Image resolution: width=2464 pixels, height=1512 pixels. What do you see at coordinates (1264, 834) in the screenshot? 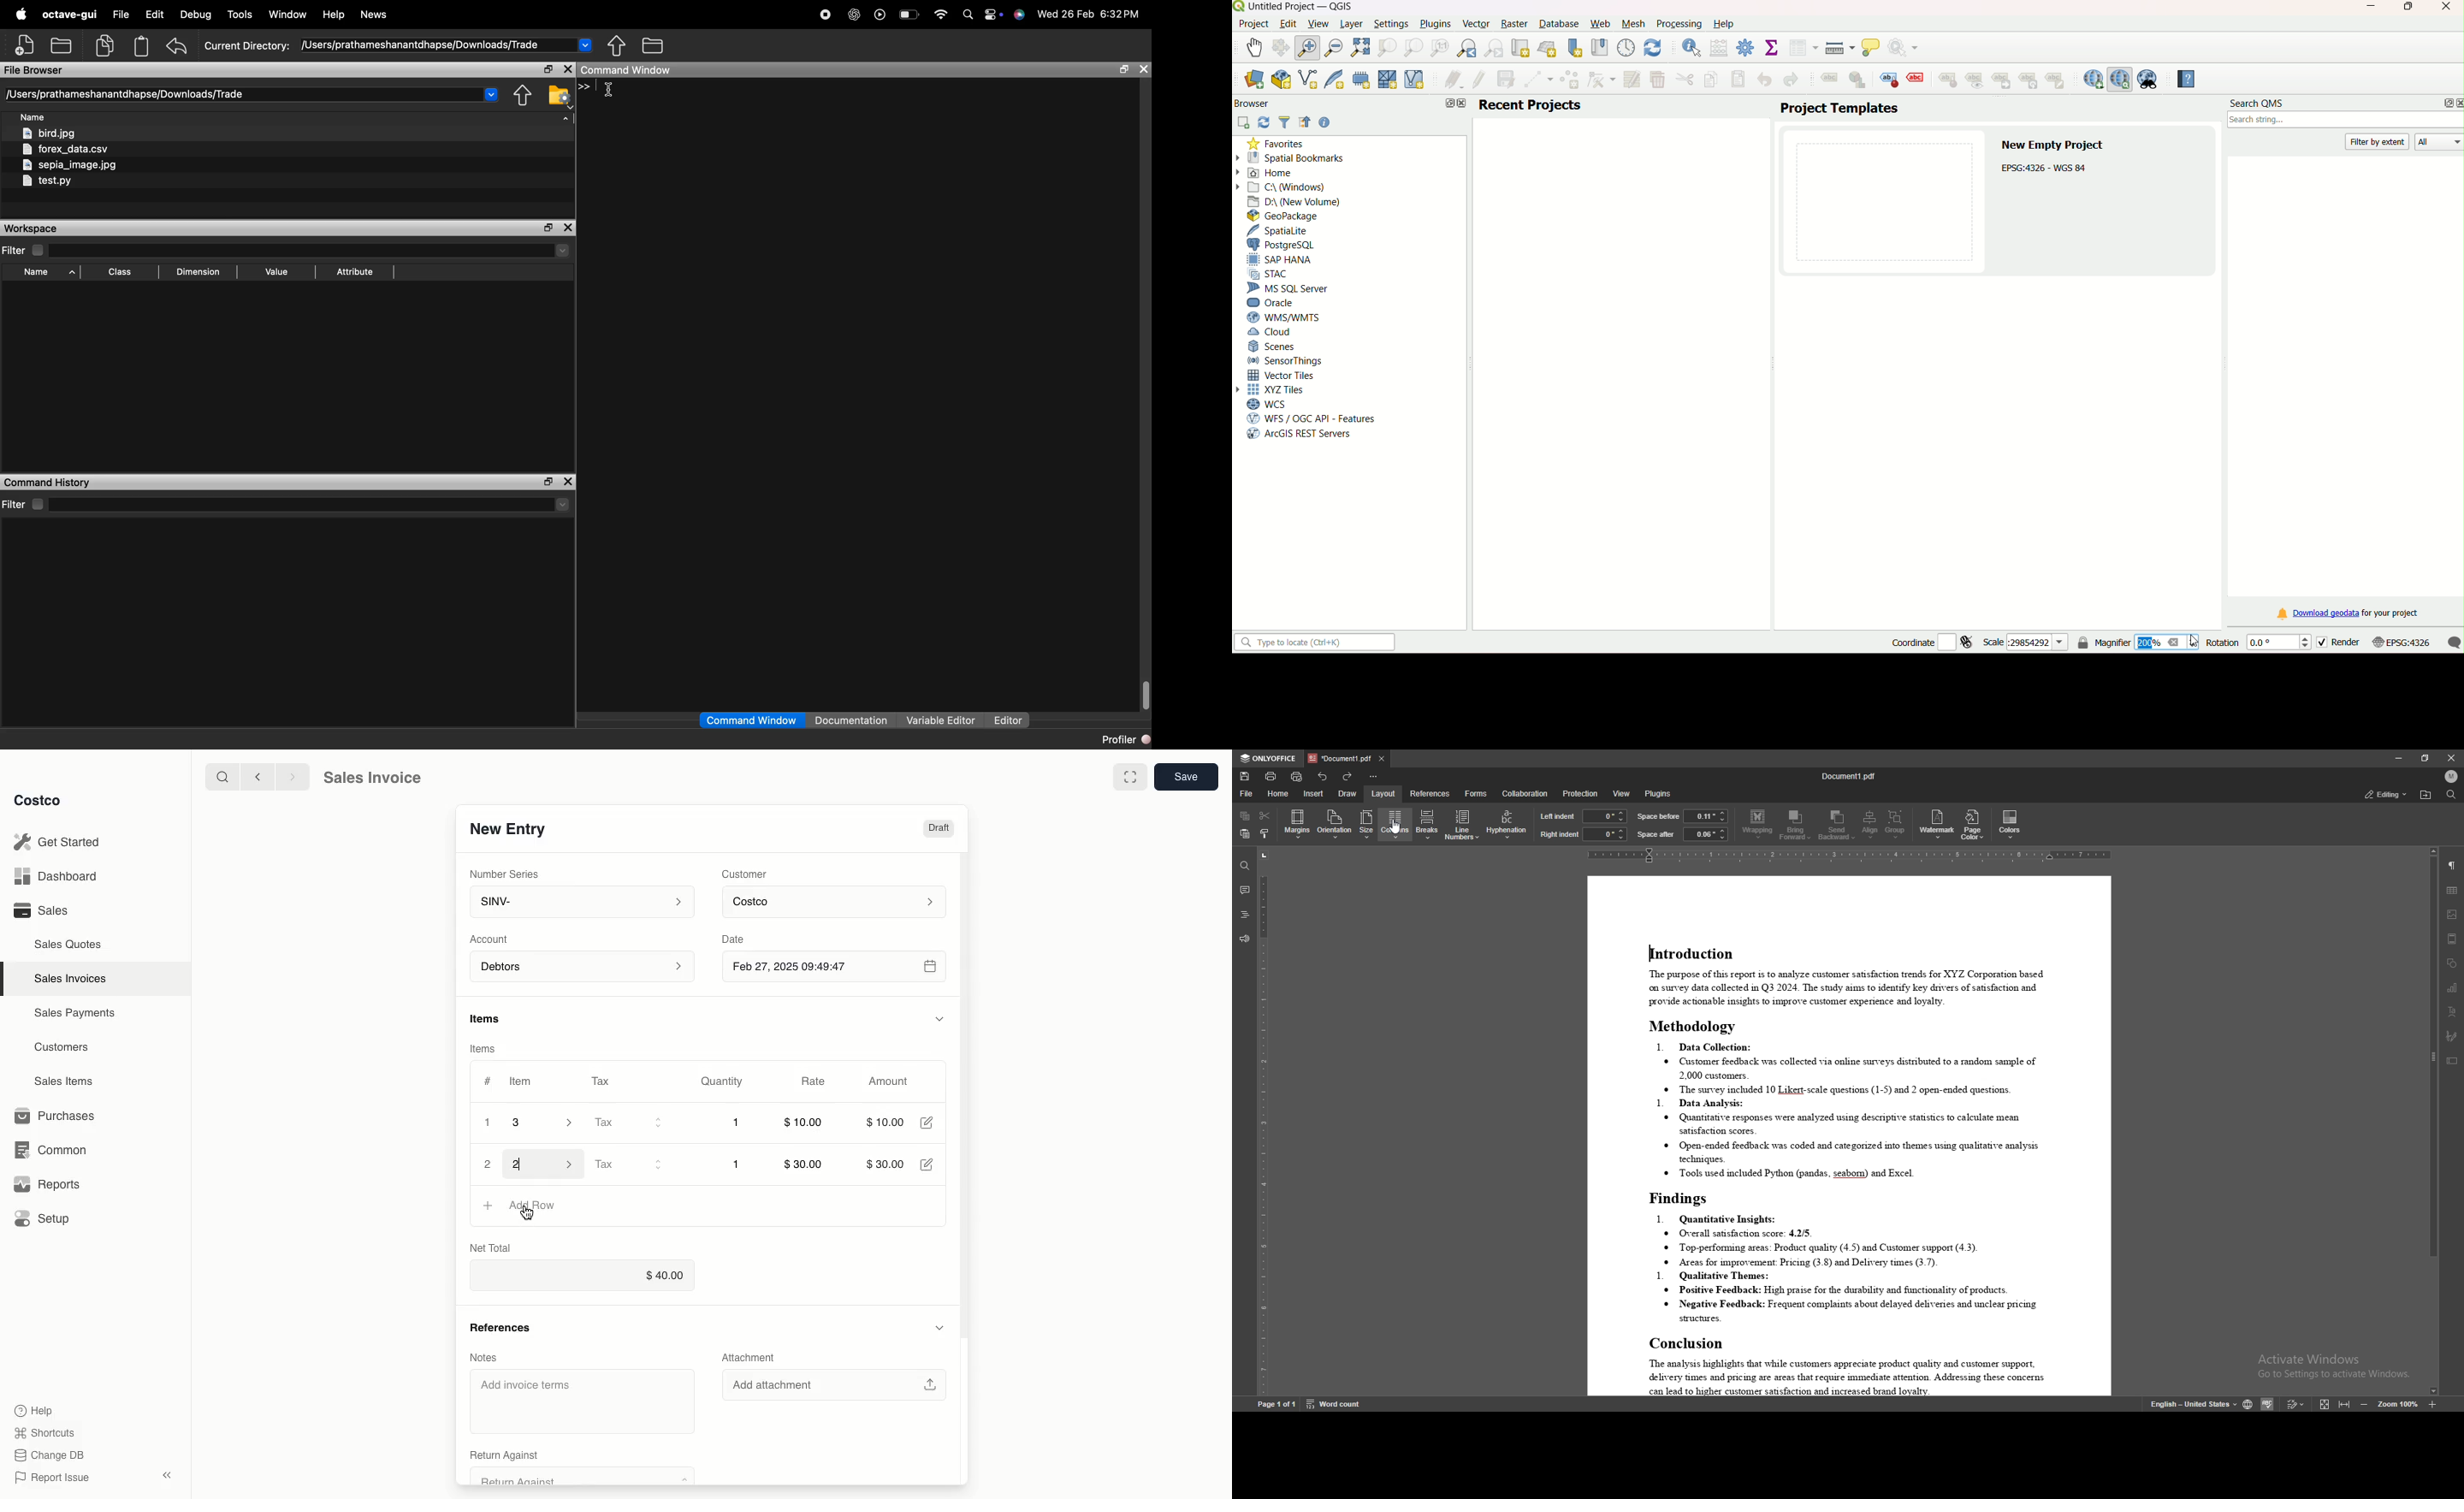
I see `copy style` at bounding box center [1264, 834].